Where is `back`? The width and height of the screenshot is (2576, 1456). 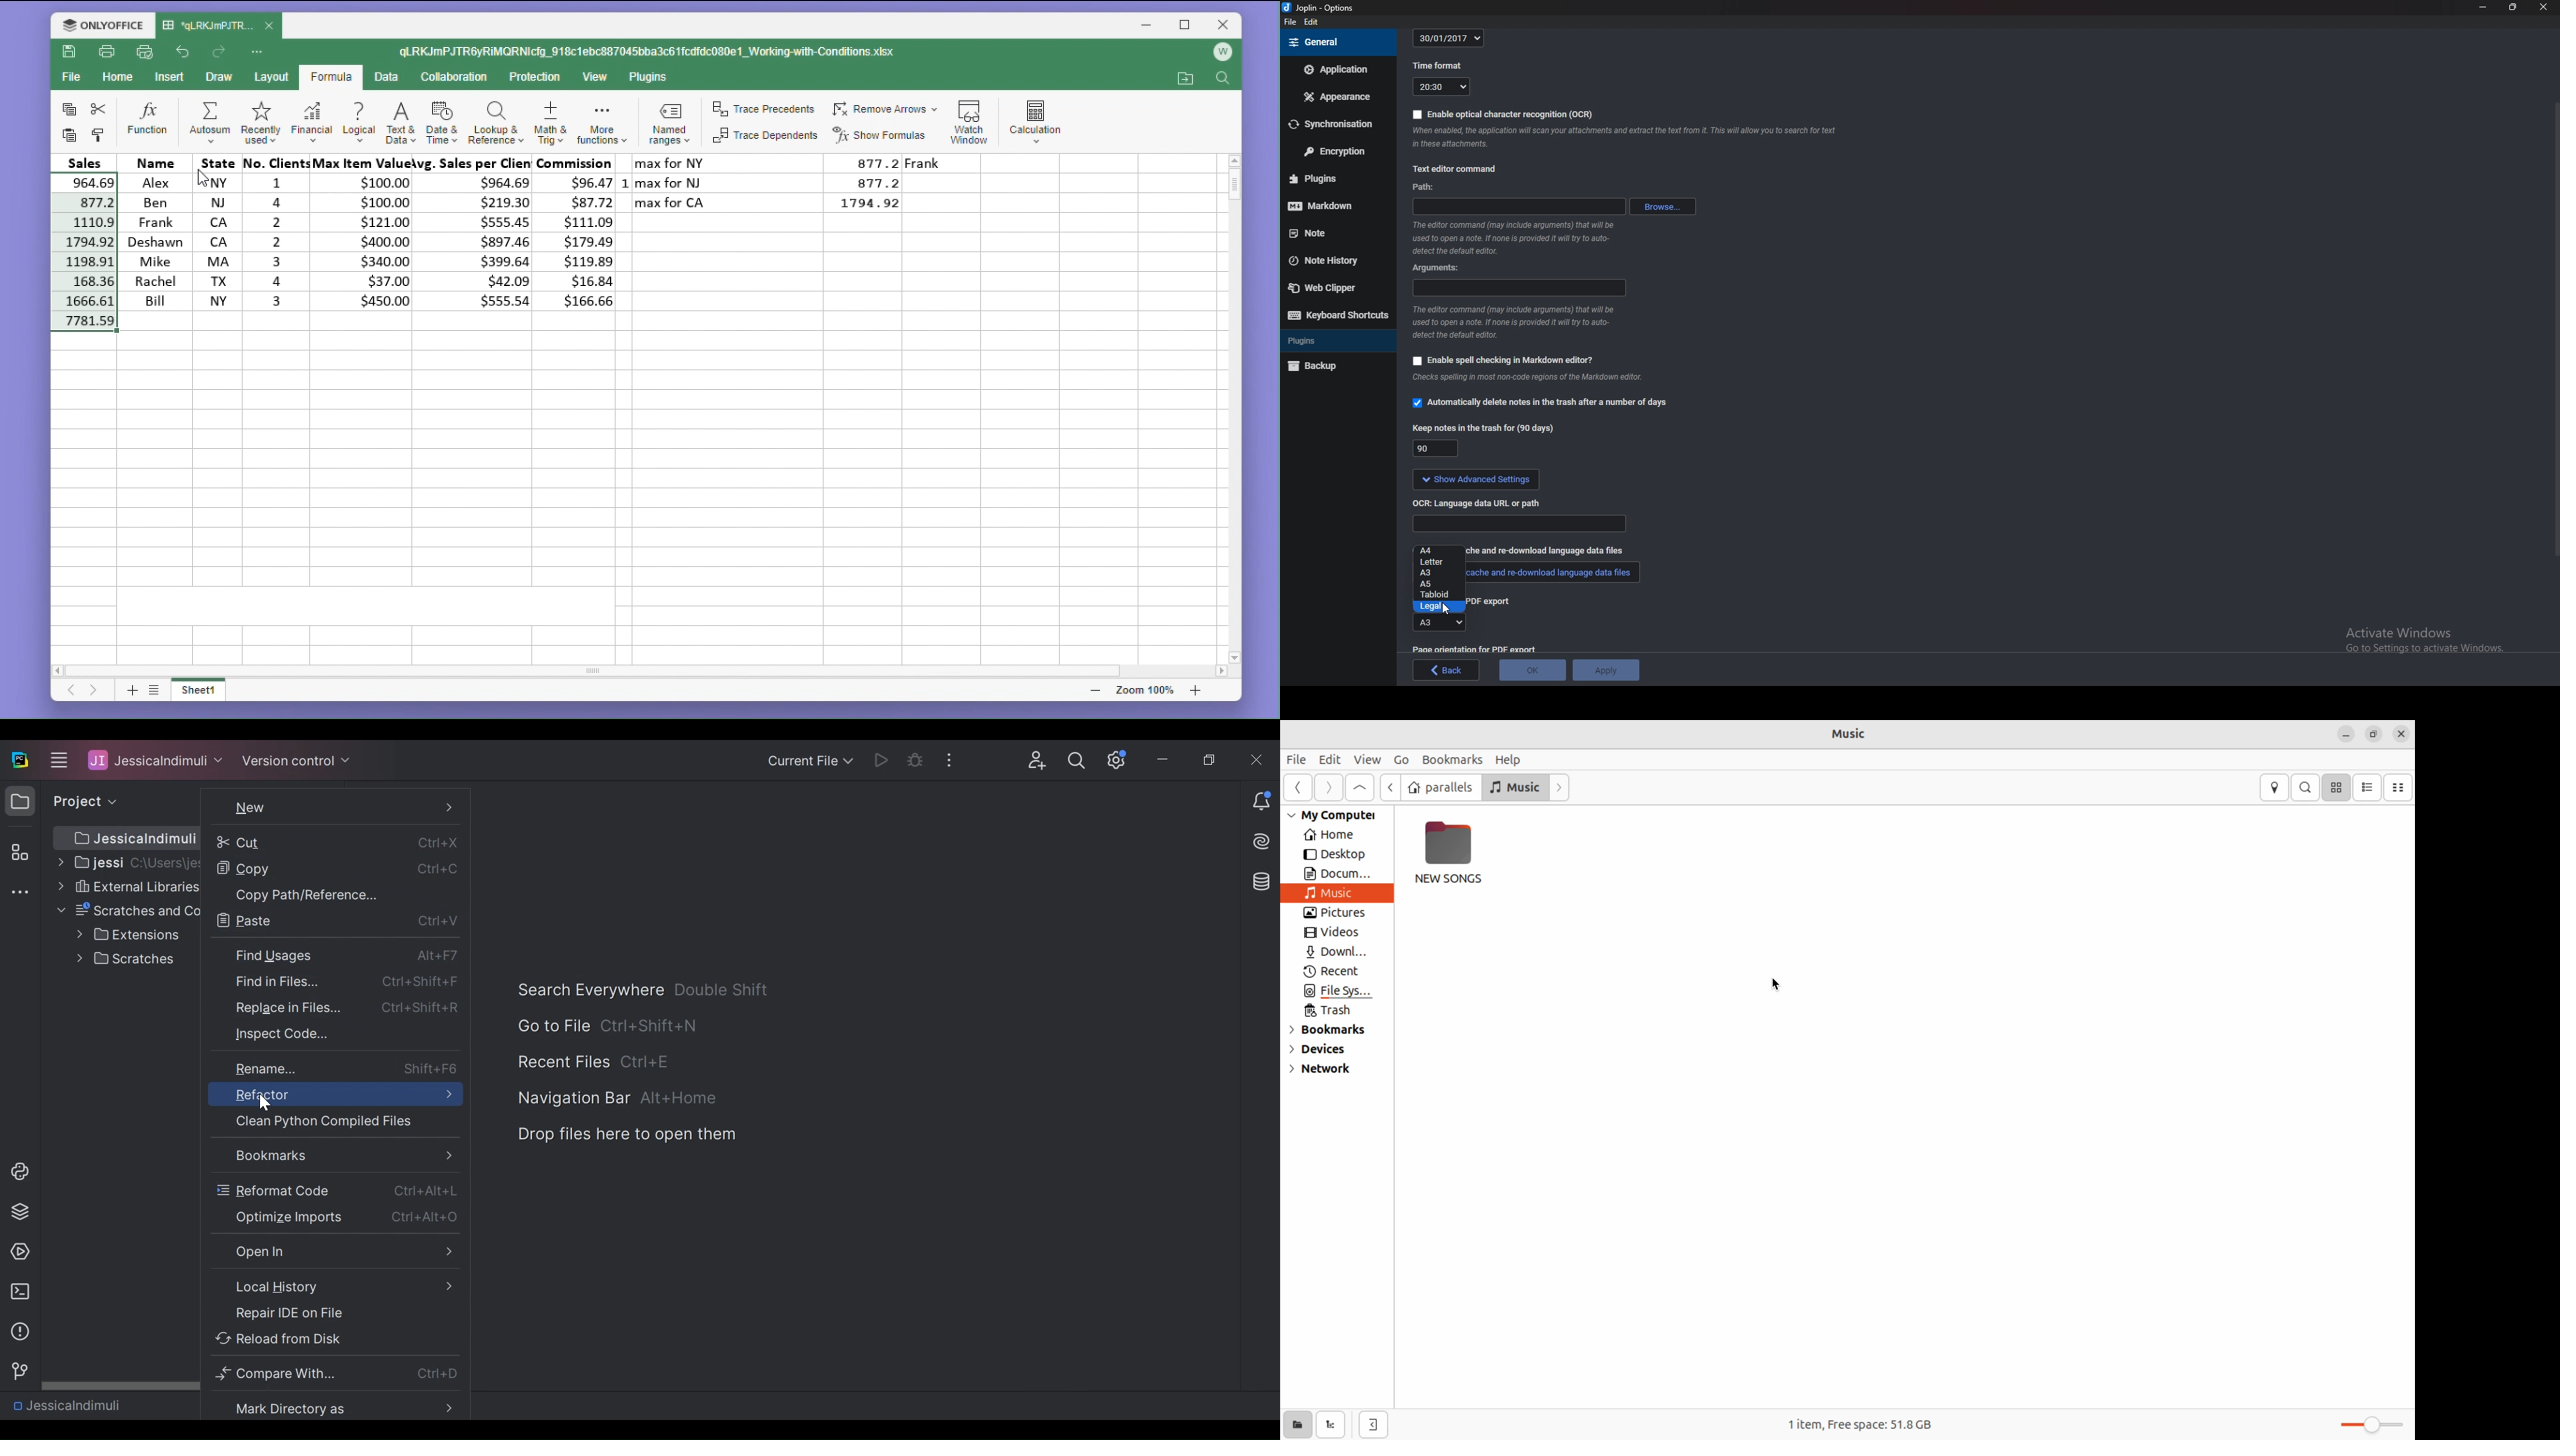
back is located at coordinates (1446, 671).